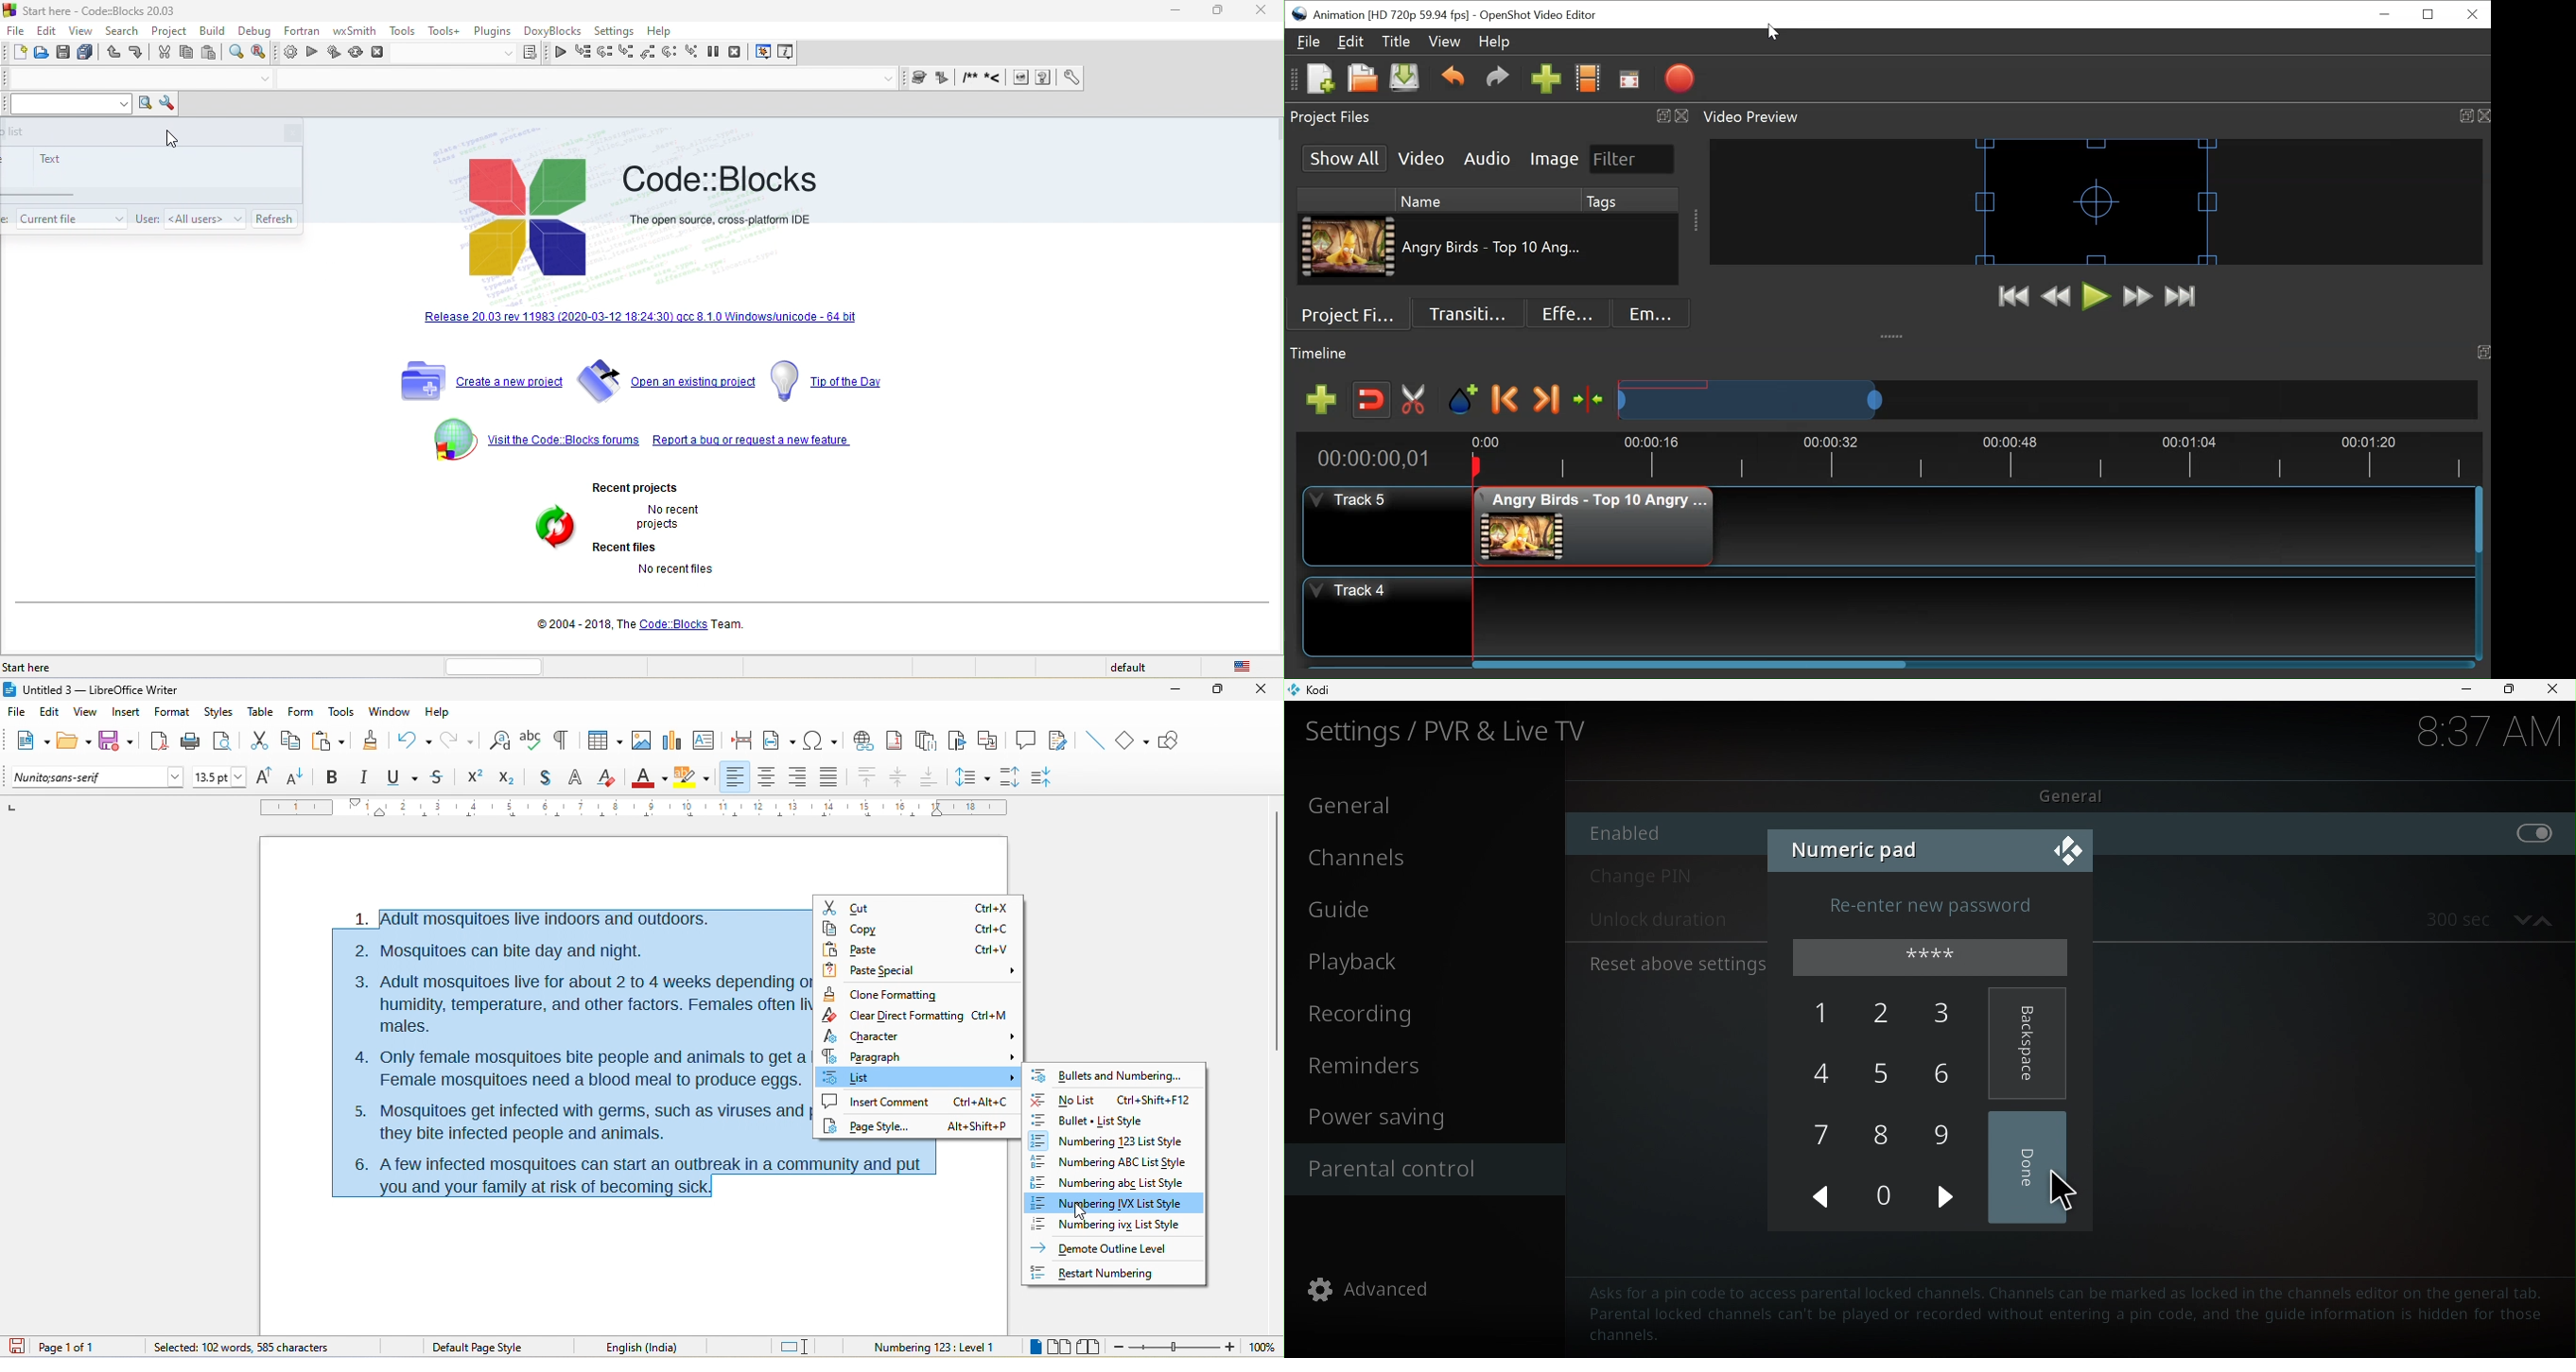 This screenshot has height=1372, width=2576. What do you see at coordinates (190, 744) in the screenshot?
I see `print` at bounding box center [190, 744].